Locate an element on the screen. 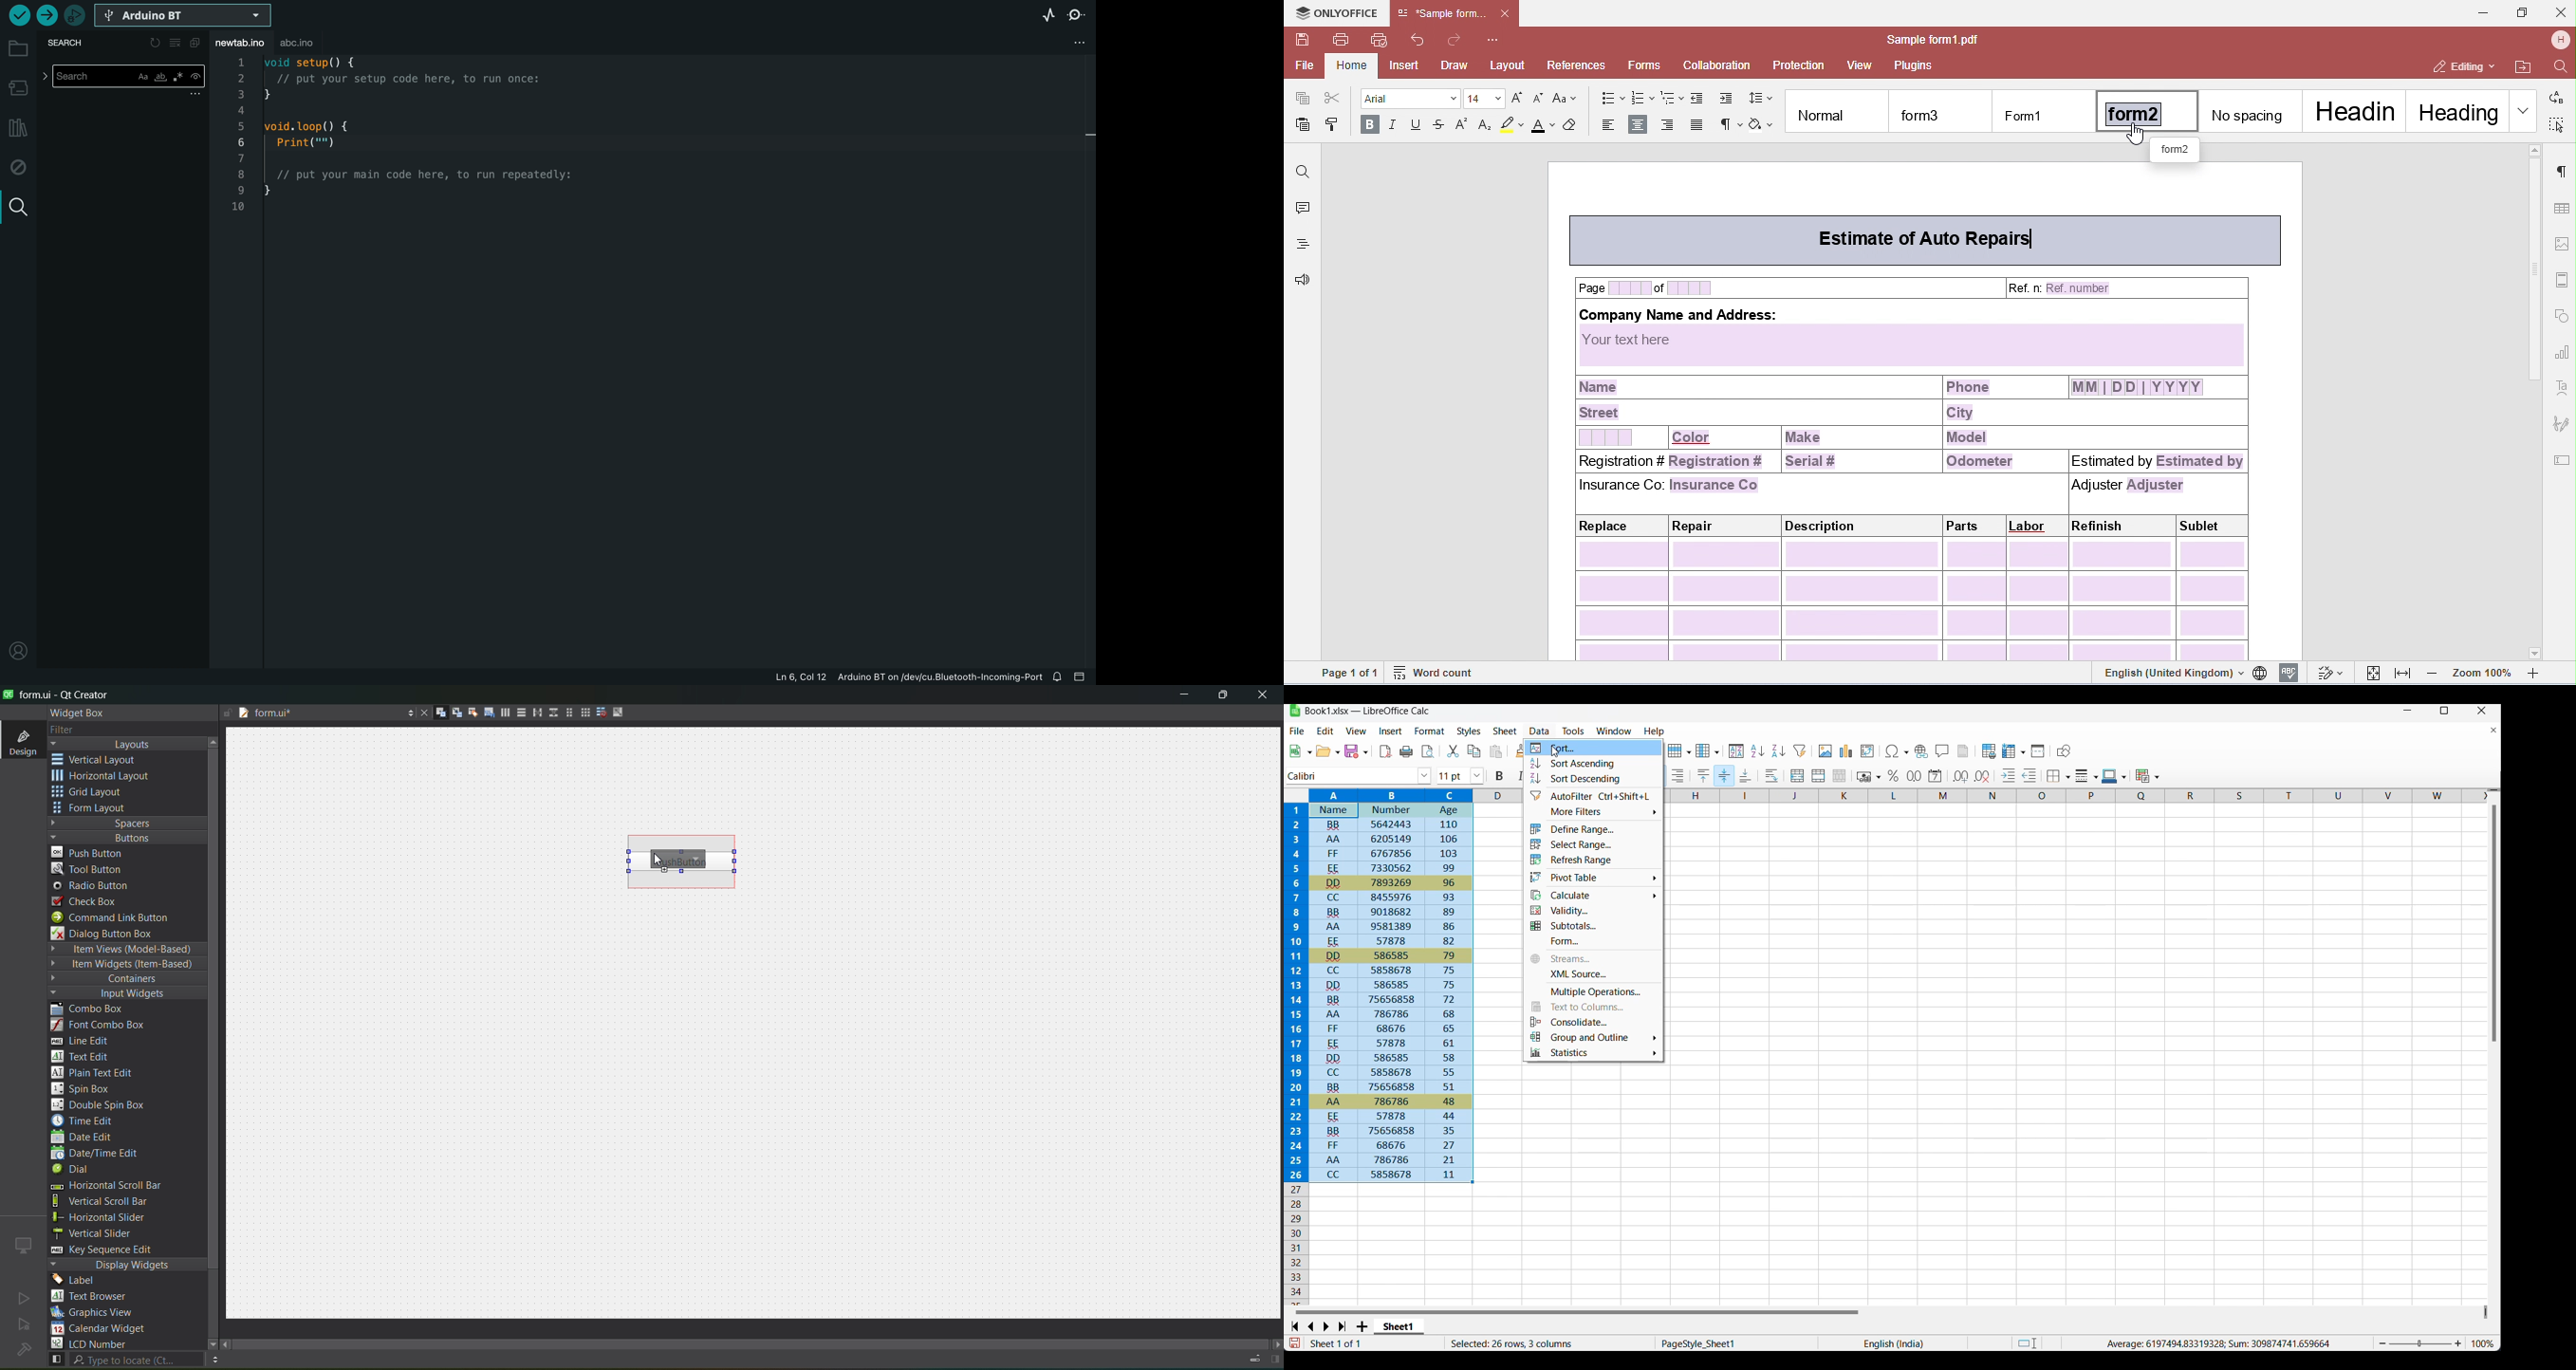  Go to first sheet is located at coordinates (1294, 1326).